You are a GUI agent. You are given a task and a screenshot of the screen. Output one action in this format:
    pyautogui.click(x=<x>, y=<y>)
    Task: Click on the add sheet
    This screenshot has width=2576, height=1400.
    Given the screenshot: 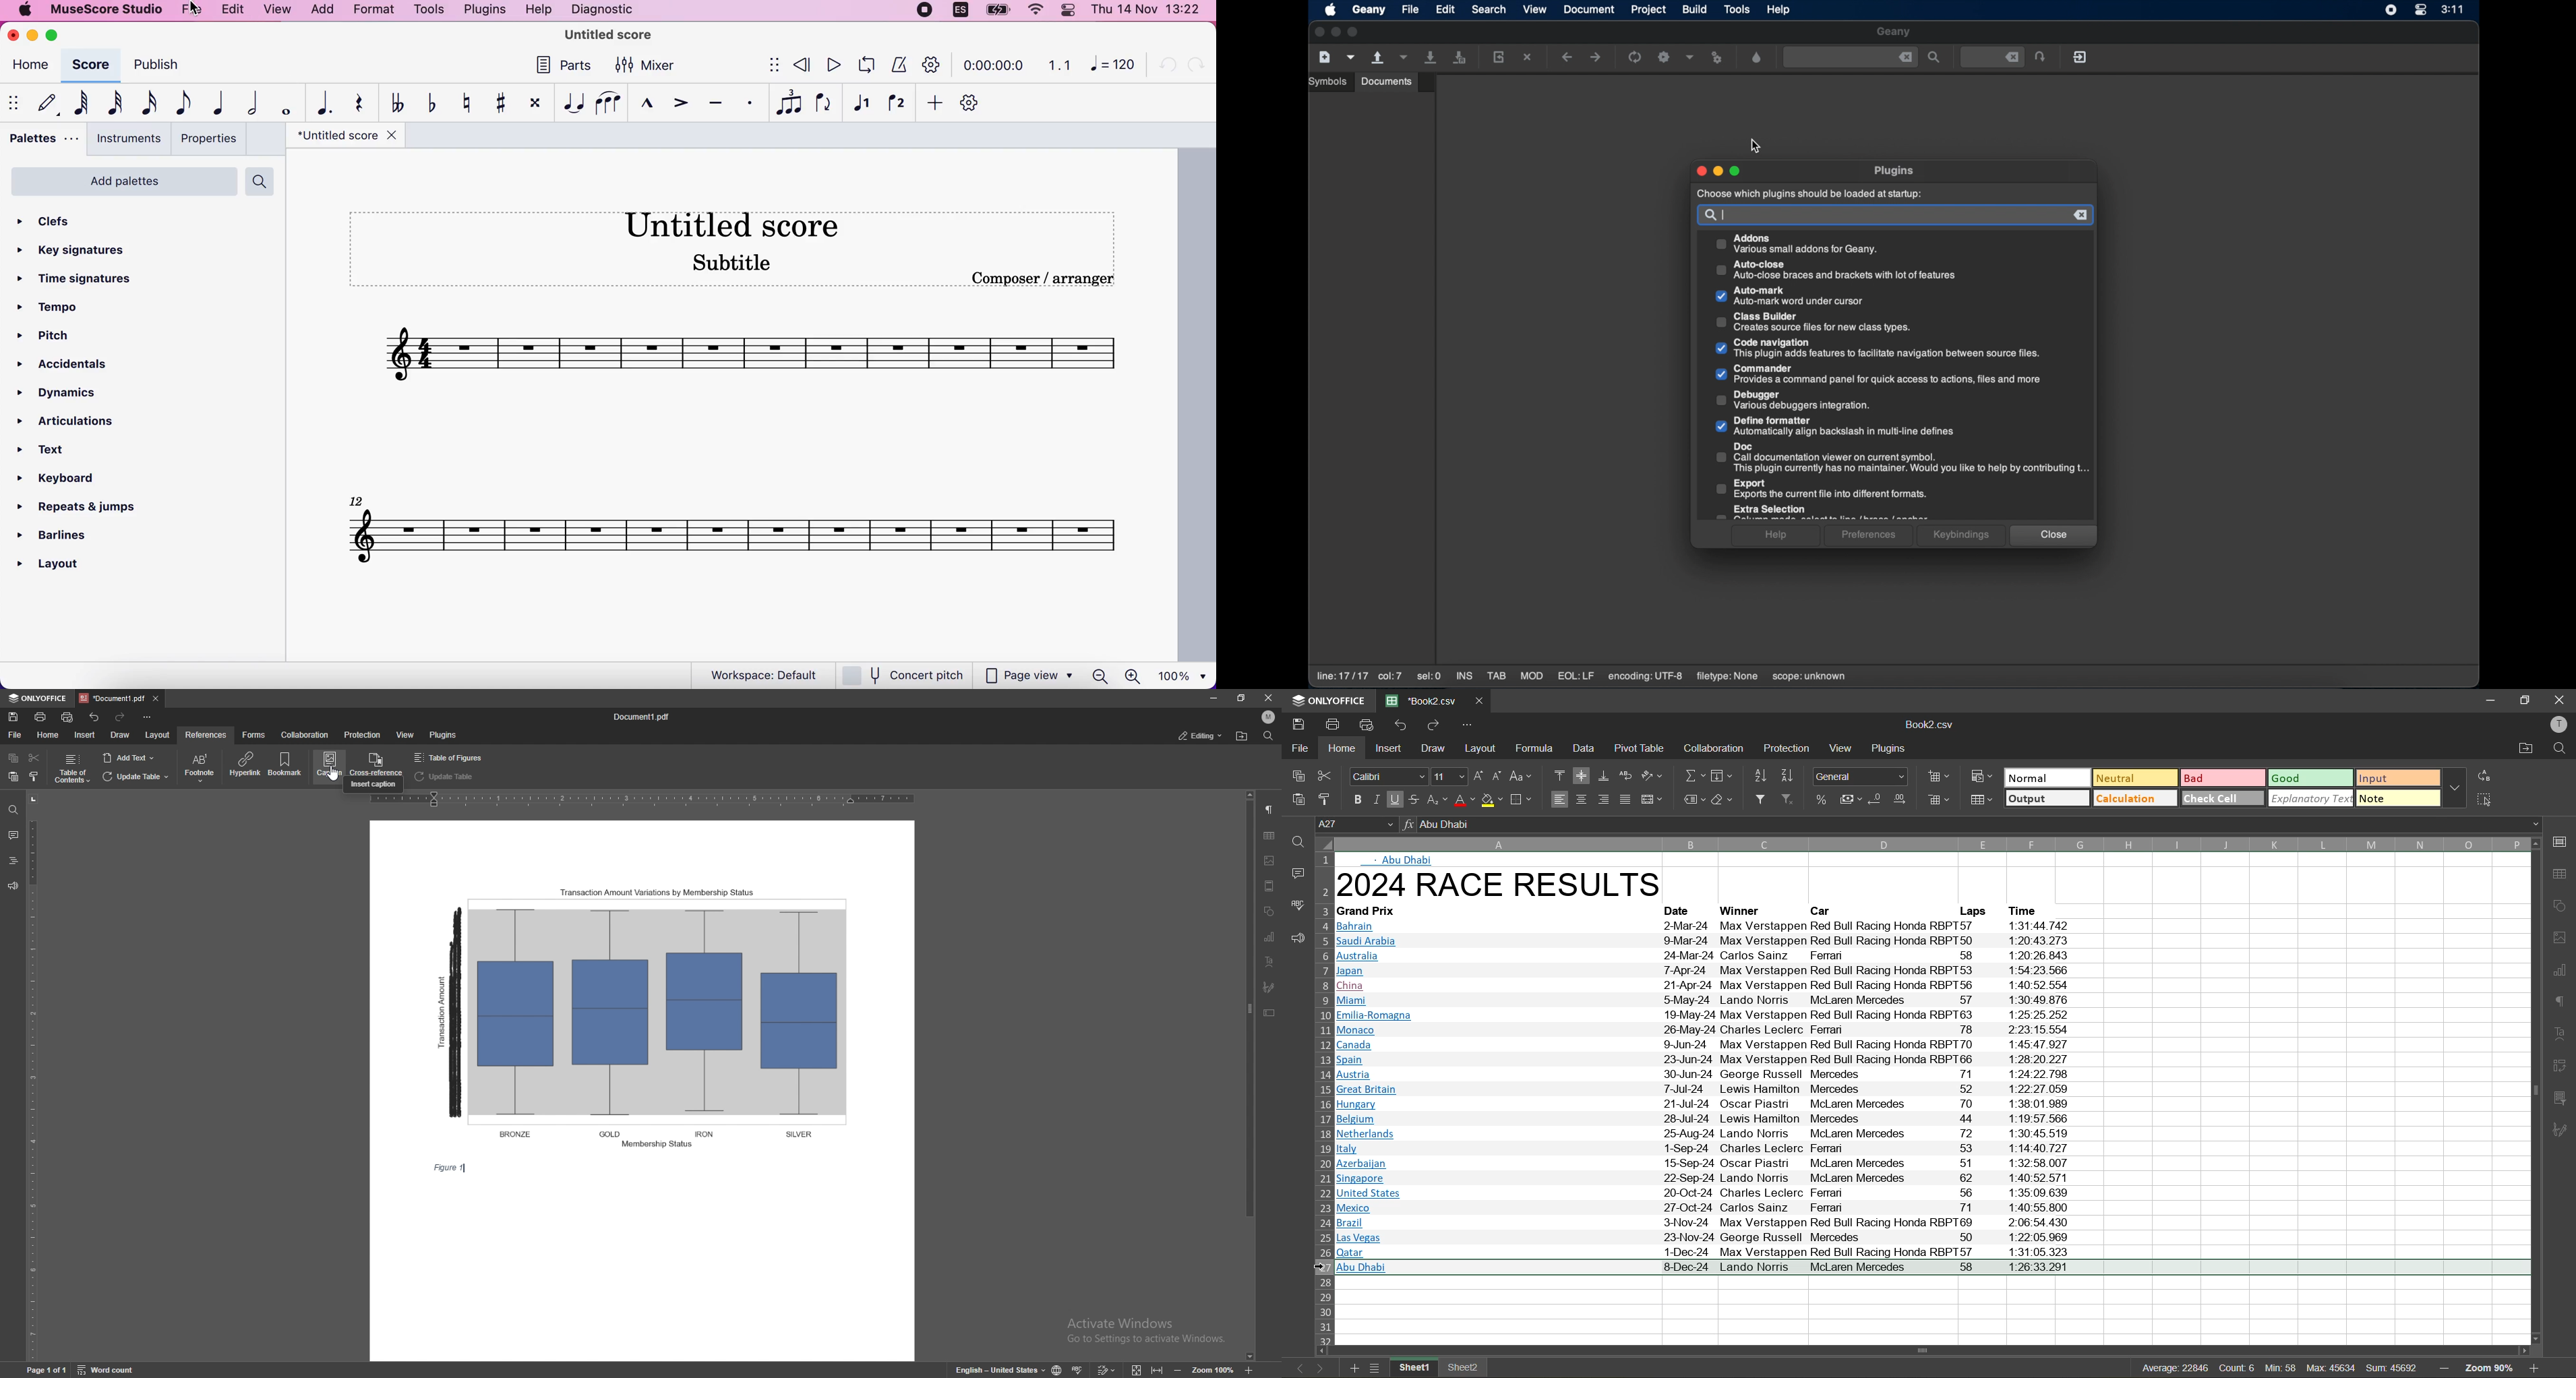 What is the action you would take?
    pyautogui.click(x=1355, y=1369)
    